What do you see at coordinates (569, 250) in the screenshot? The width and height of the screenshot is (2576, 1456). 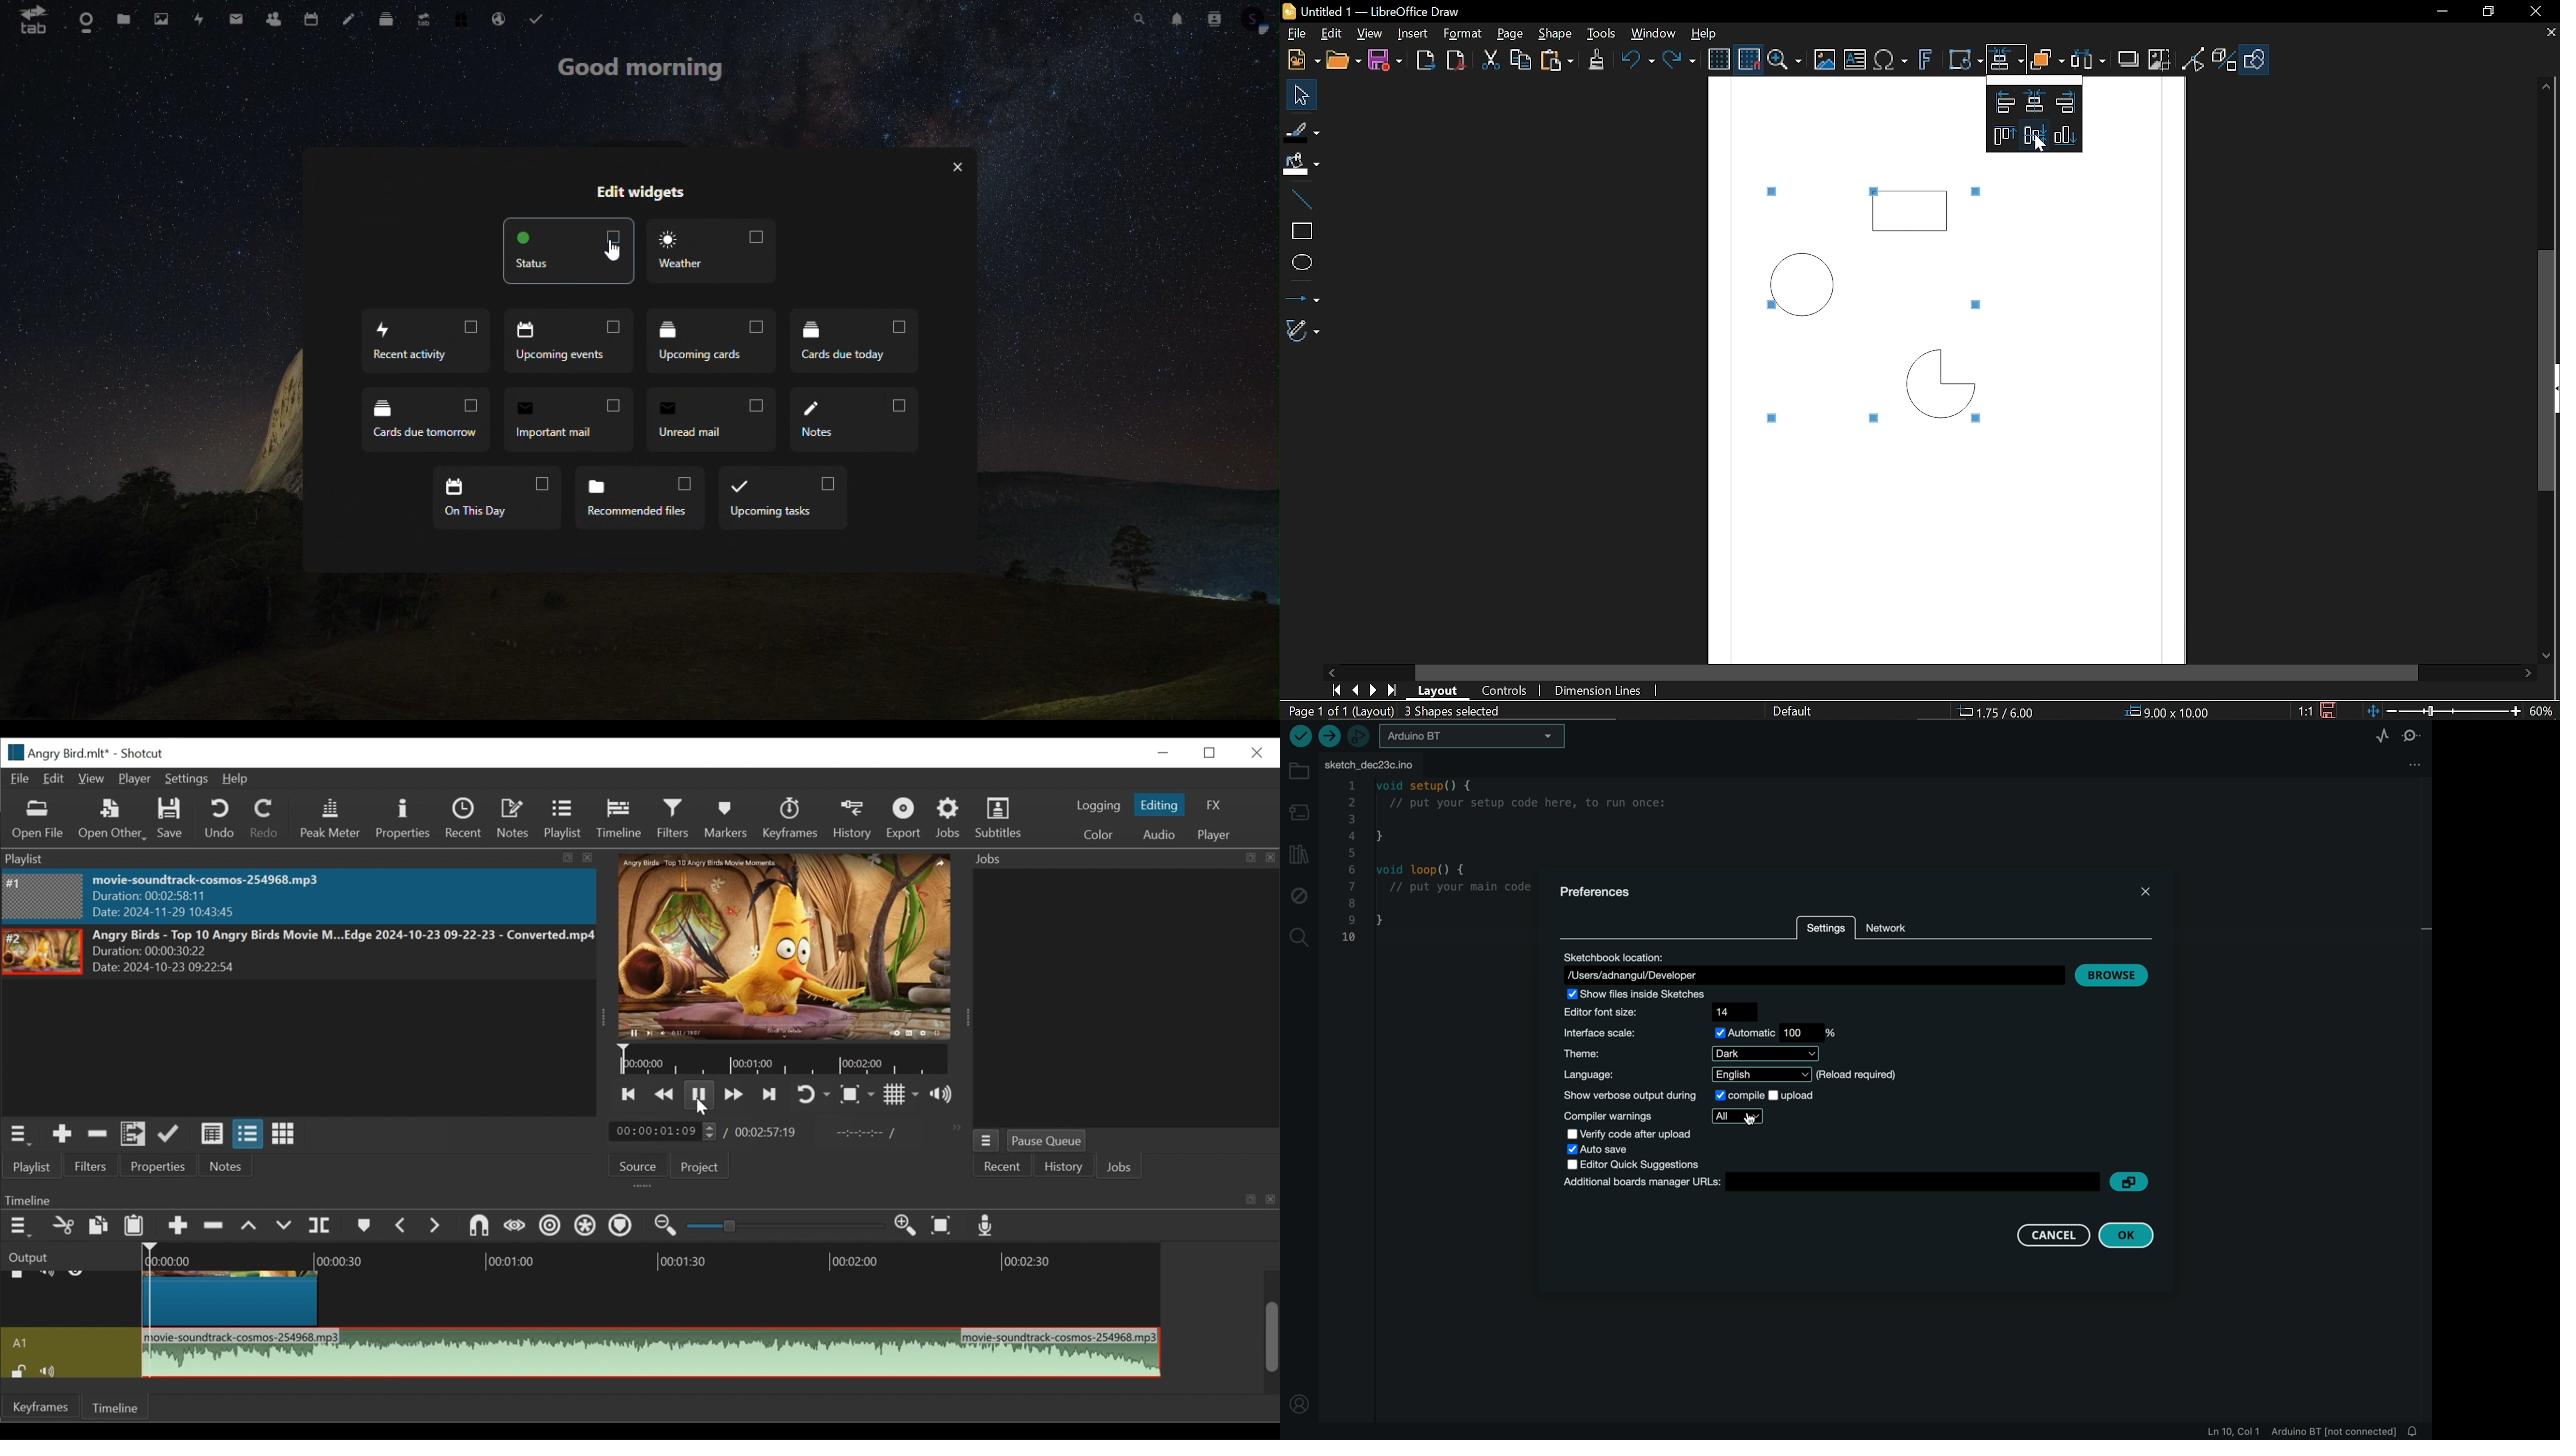 I see `status` at bounding box center [569, 250].